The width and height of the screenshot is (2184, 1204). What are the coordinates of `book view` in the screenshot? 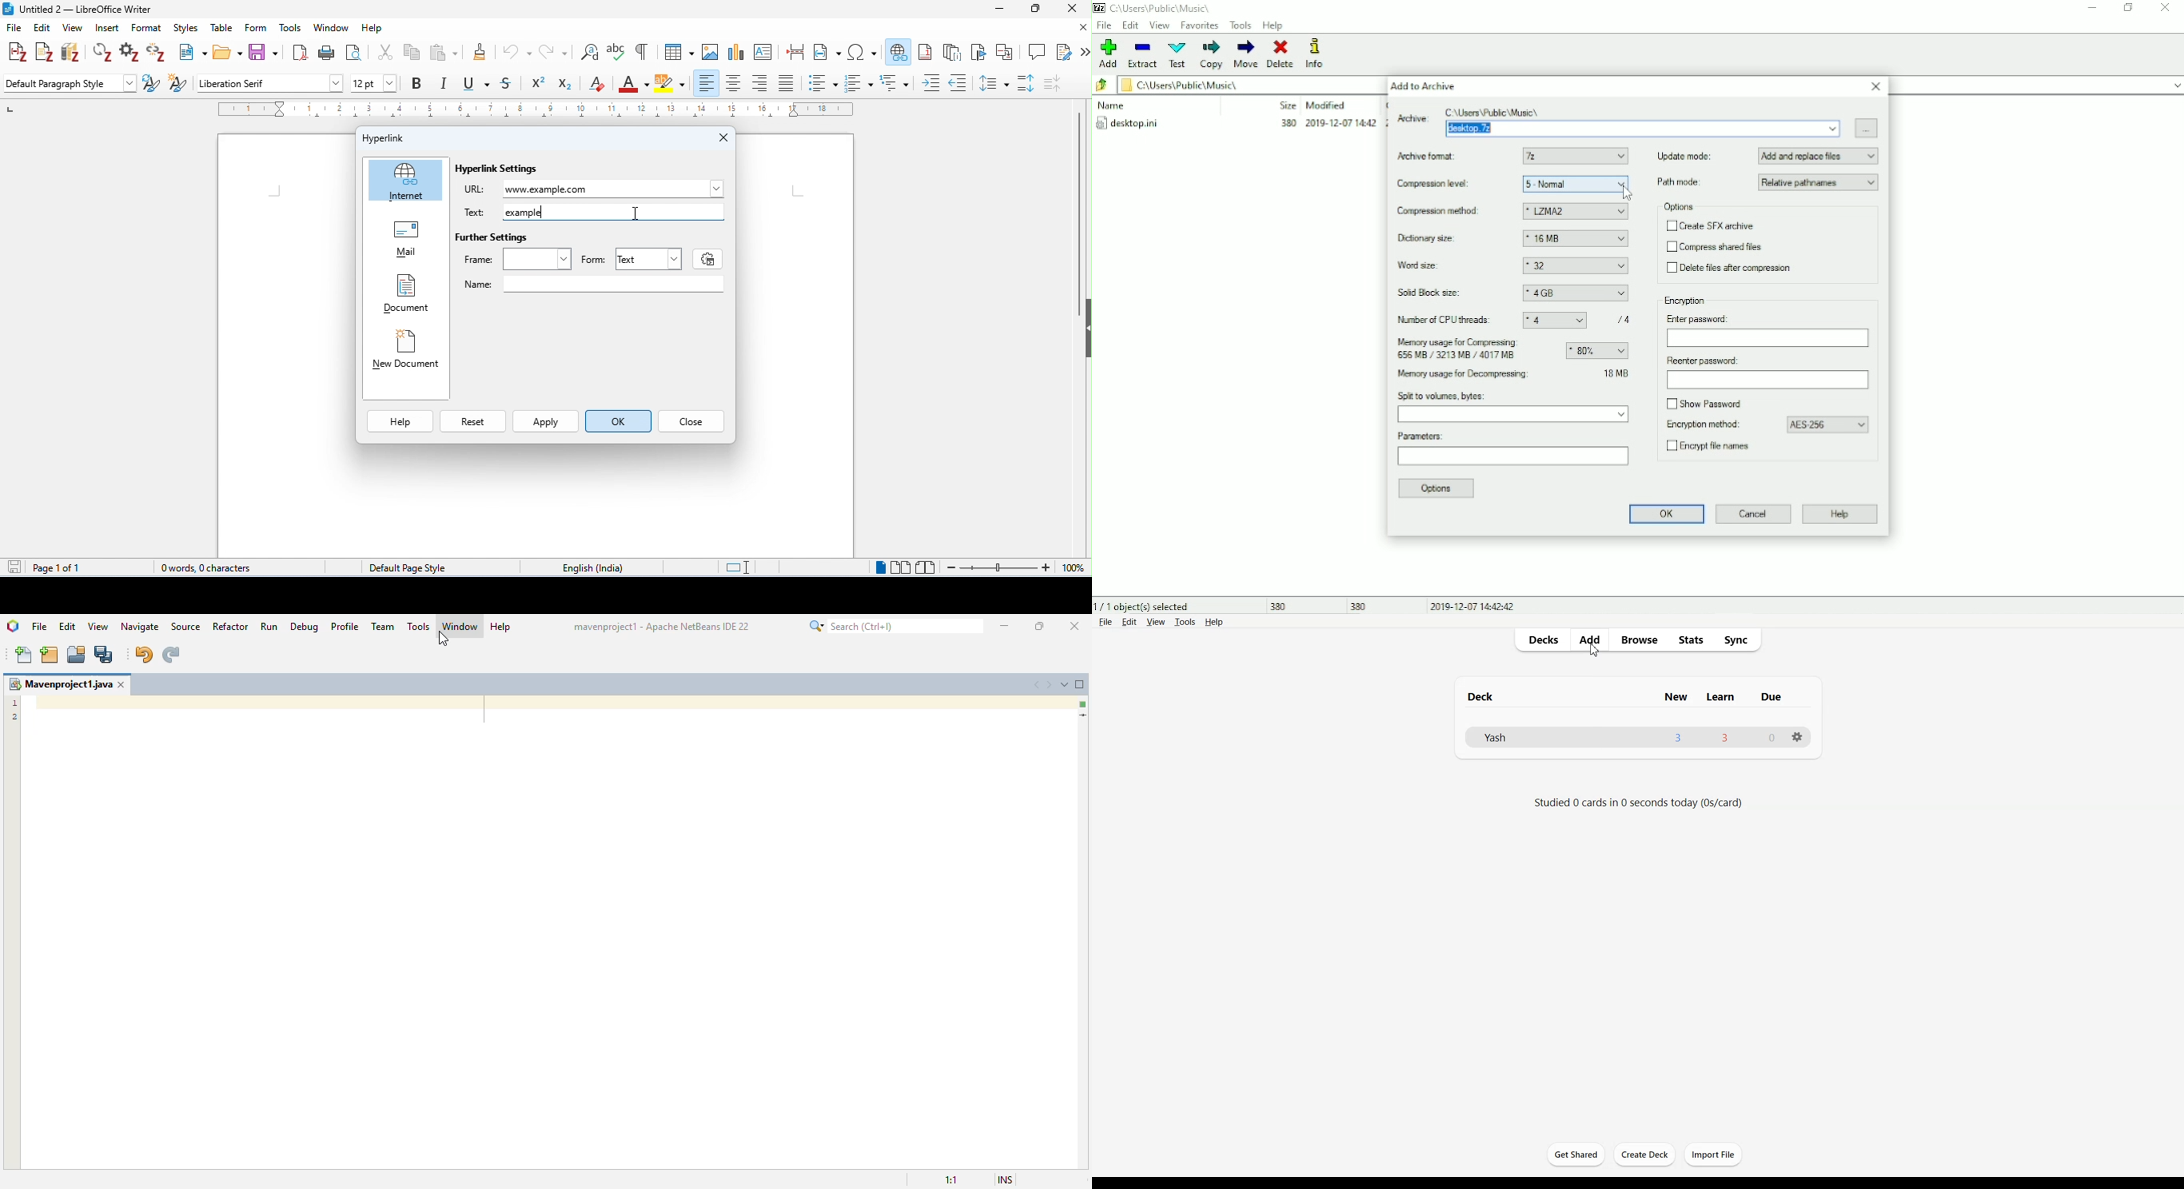 It's located at (927, 568).